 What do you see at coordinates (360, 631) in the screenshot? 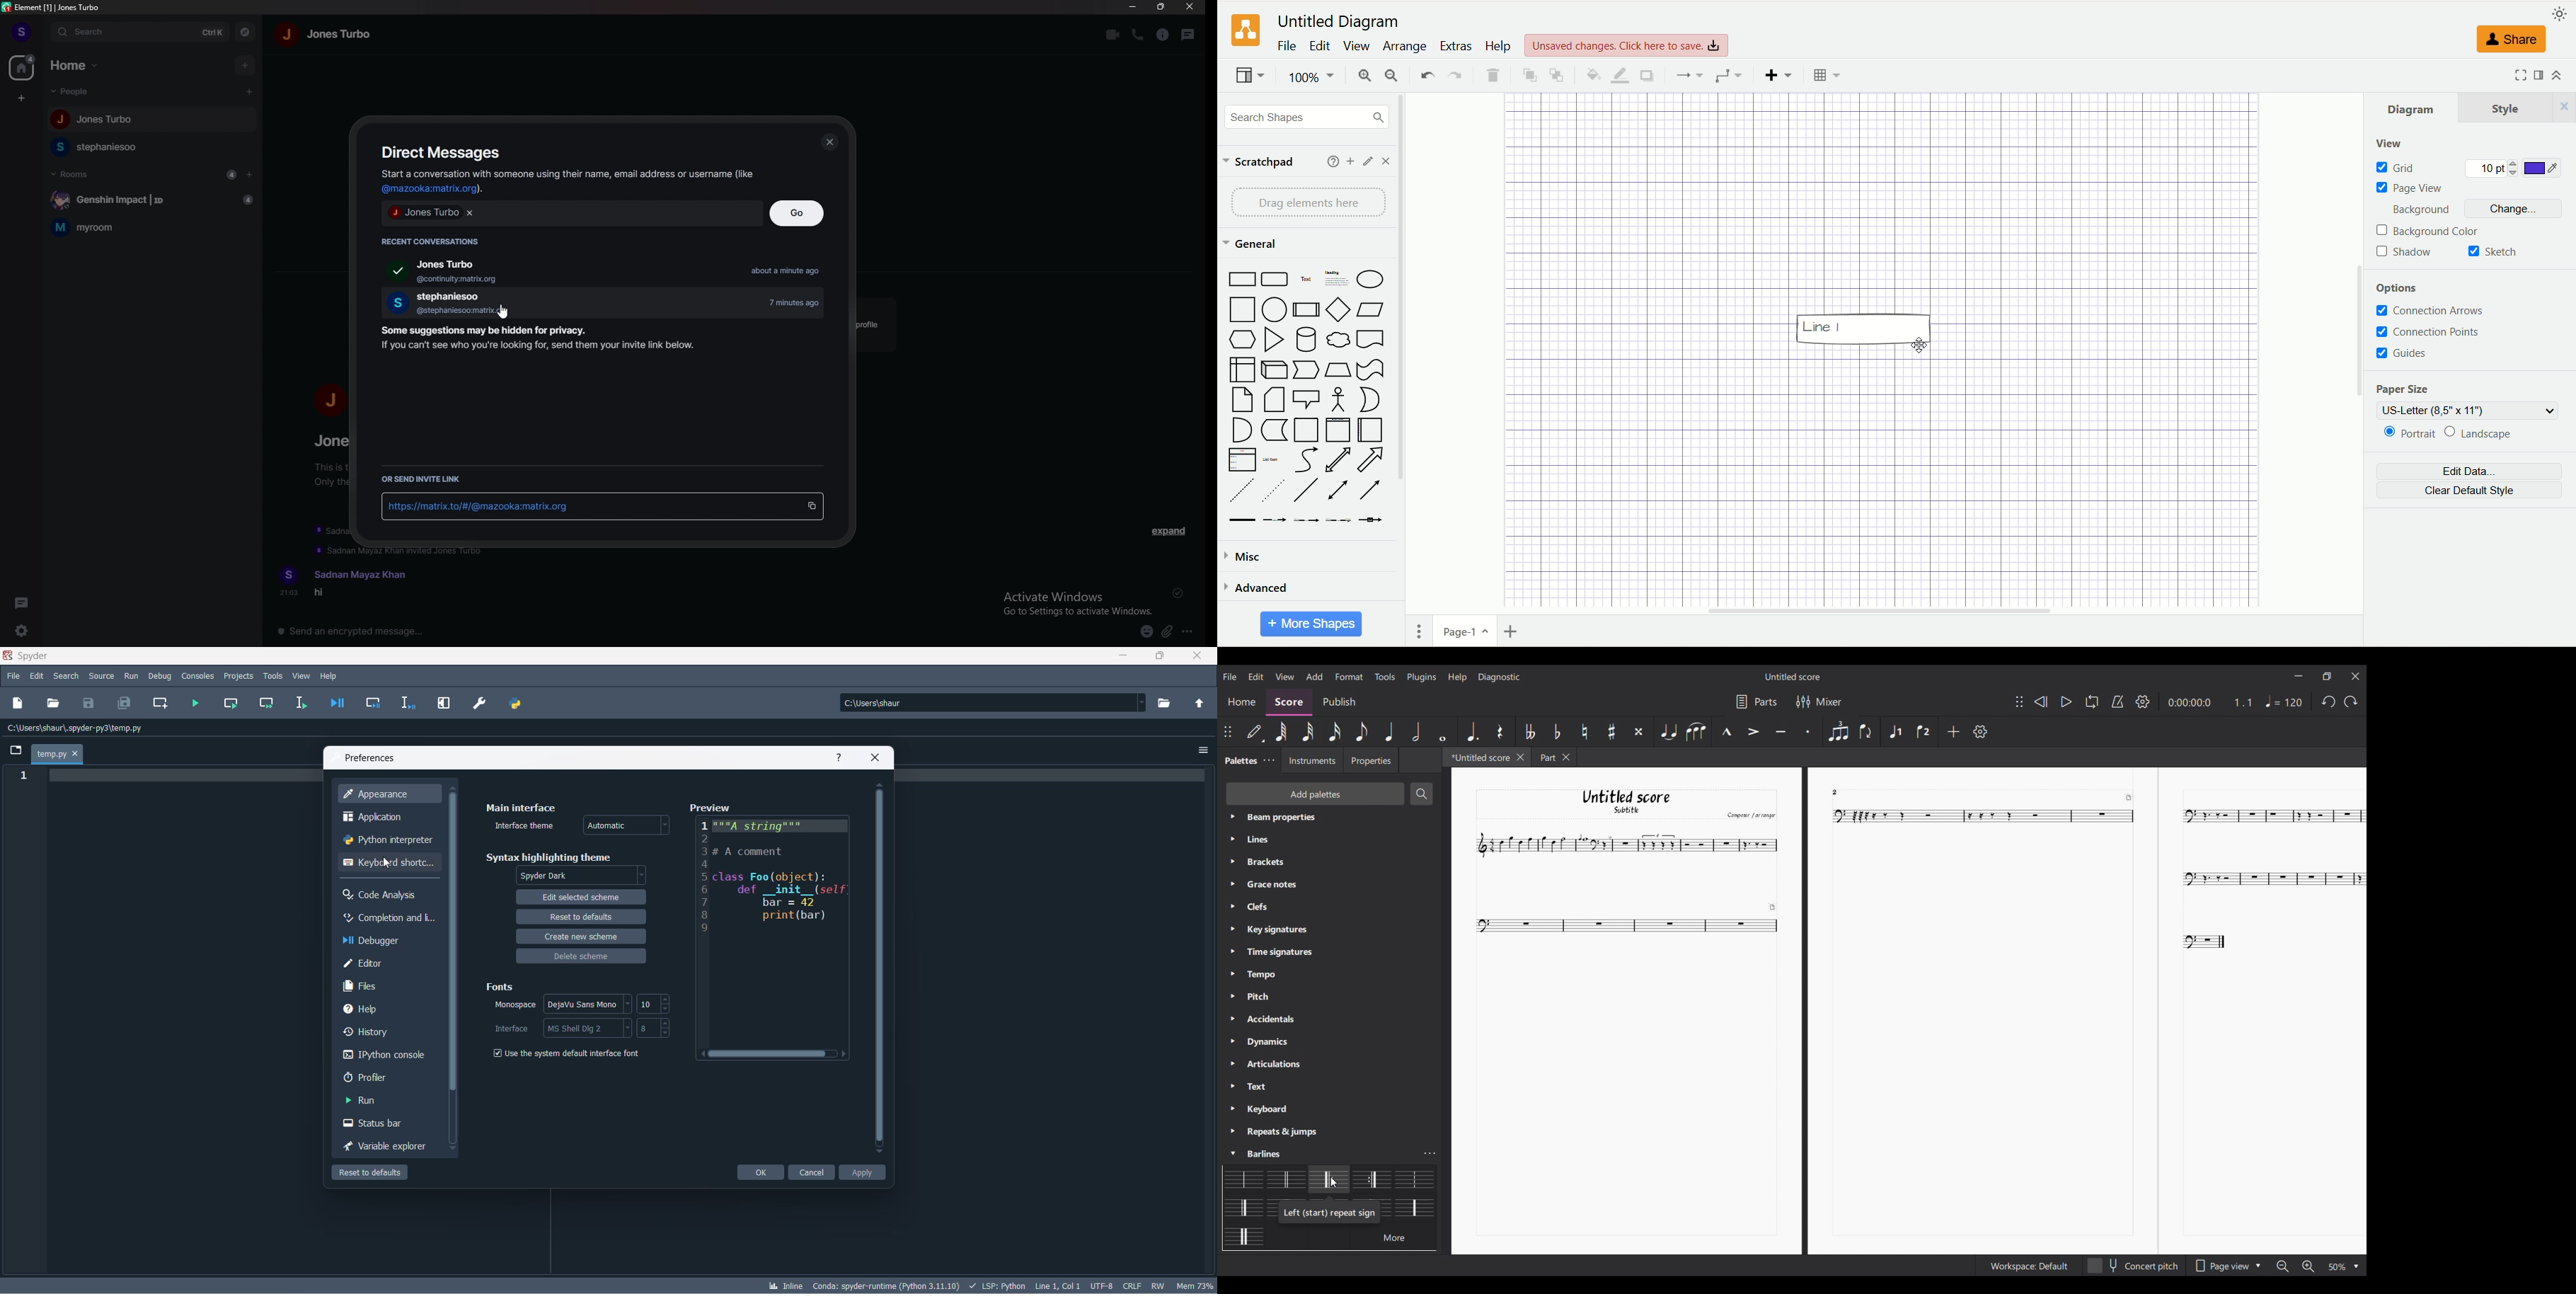
I see `send an encrypted message` at bounding box center [360, 631].